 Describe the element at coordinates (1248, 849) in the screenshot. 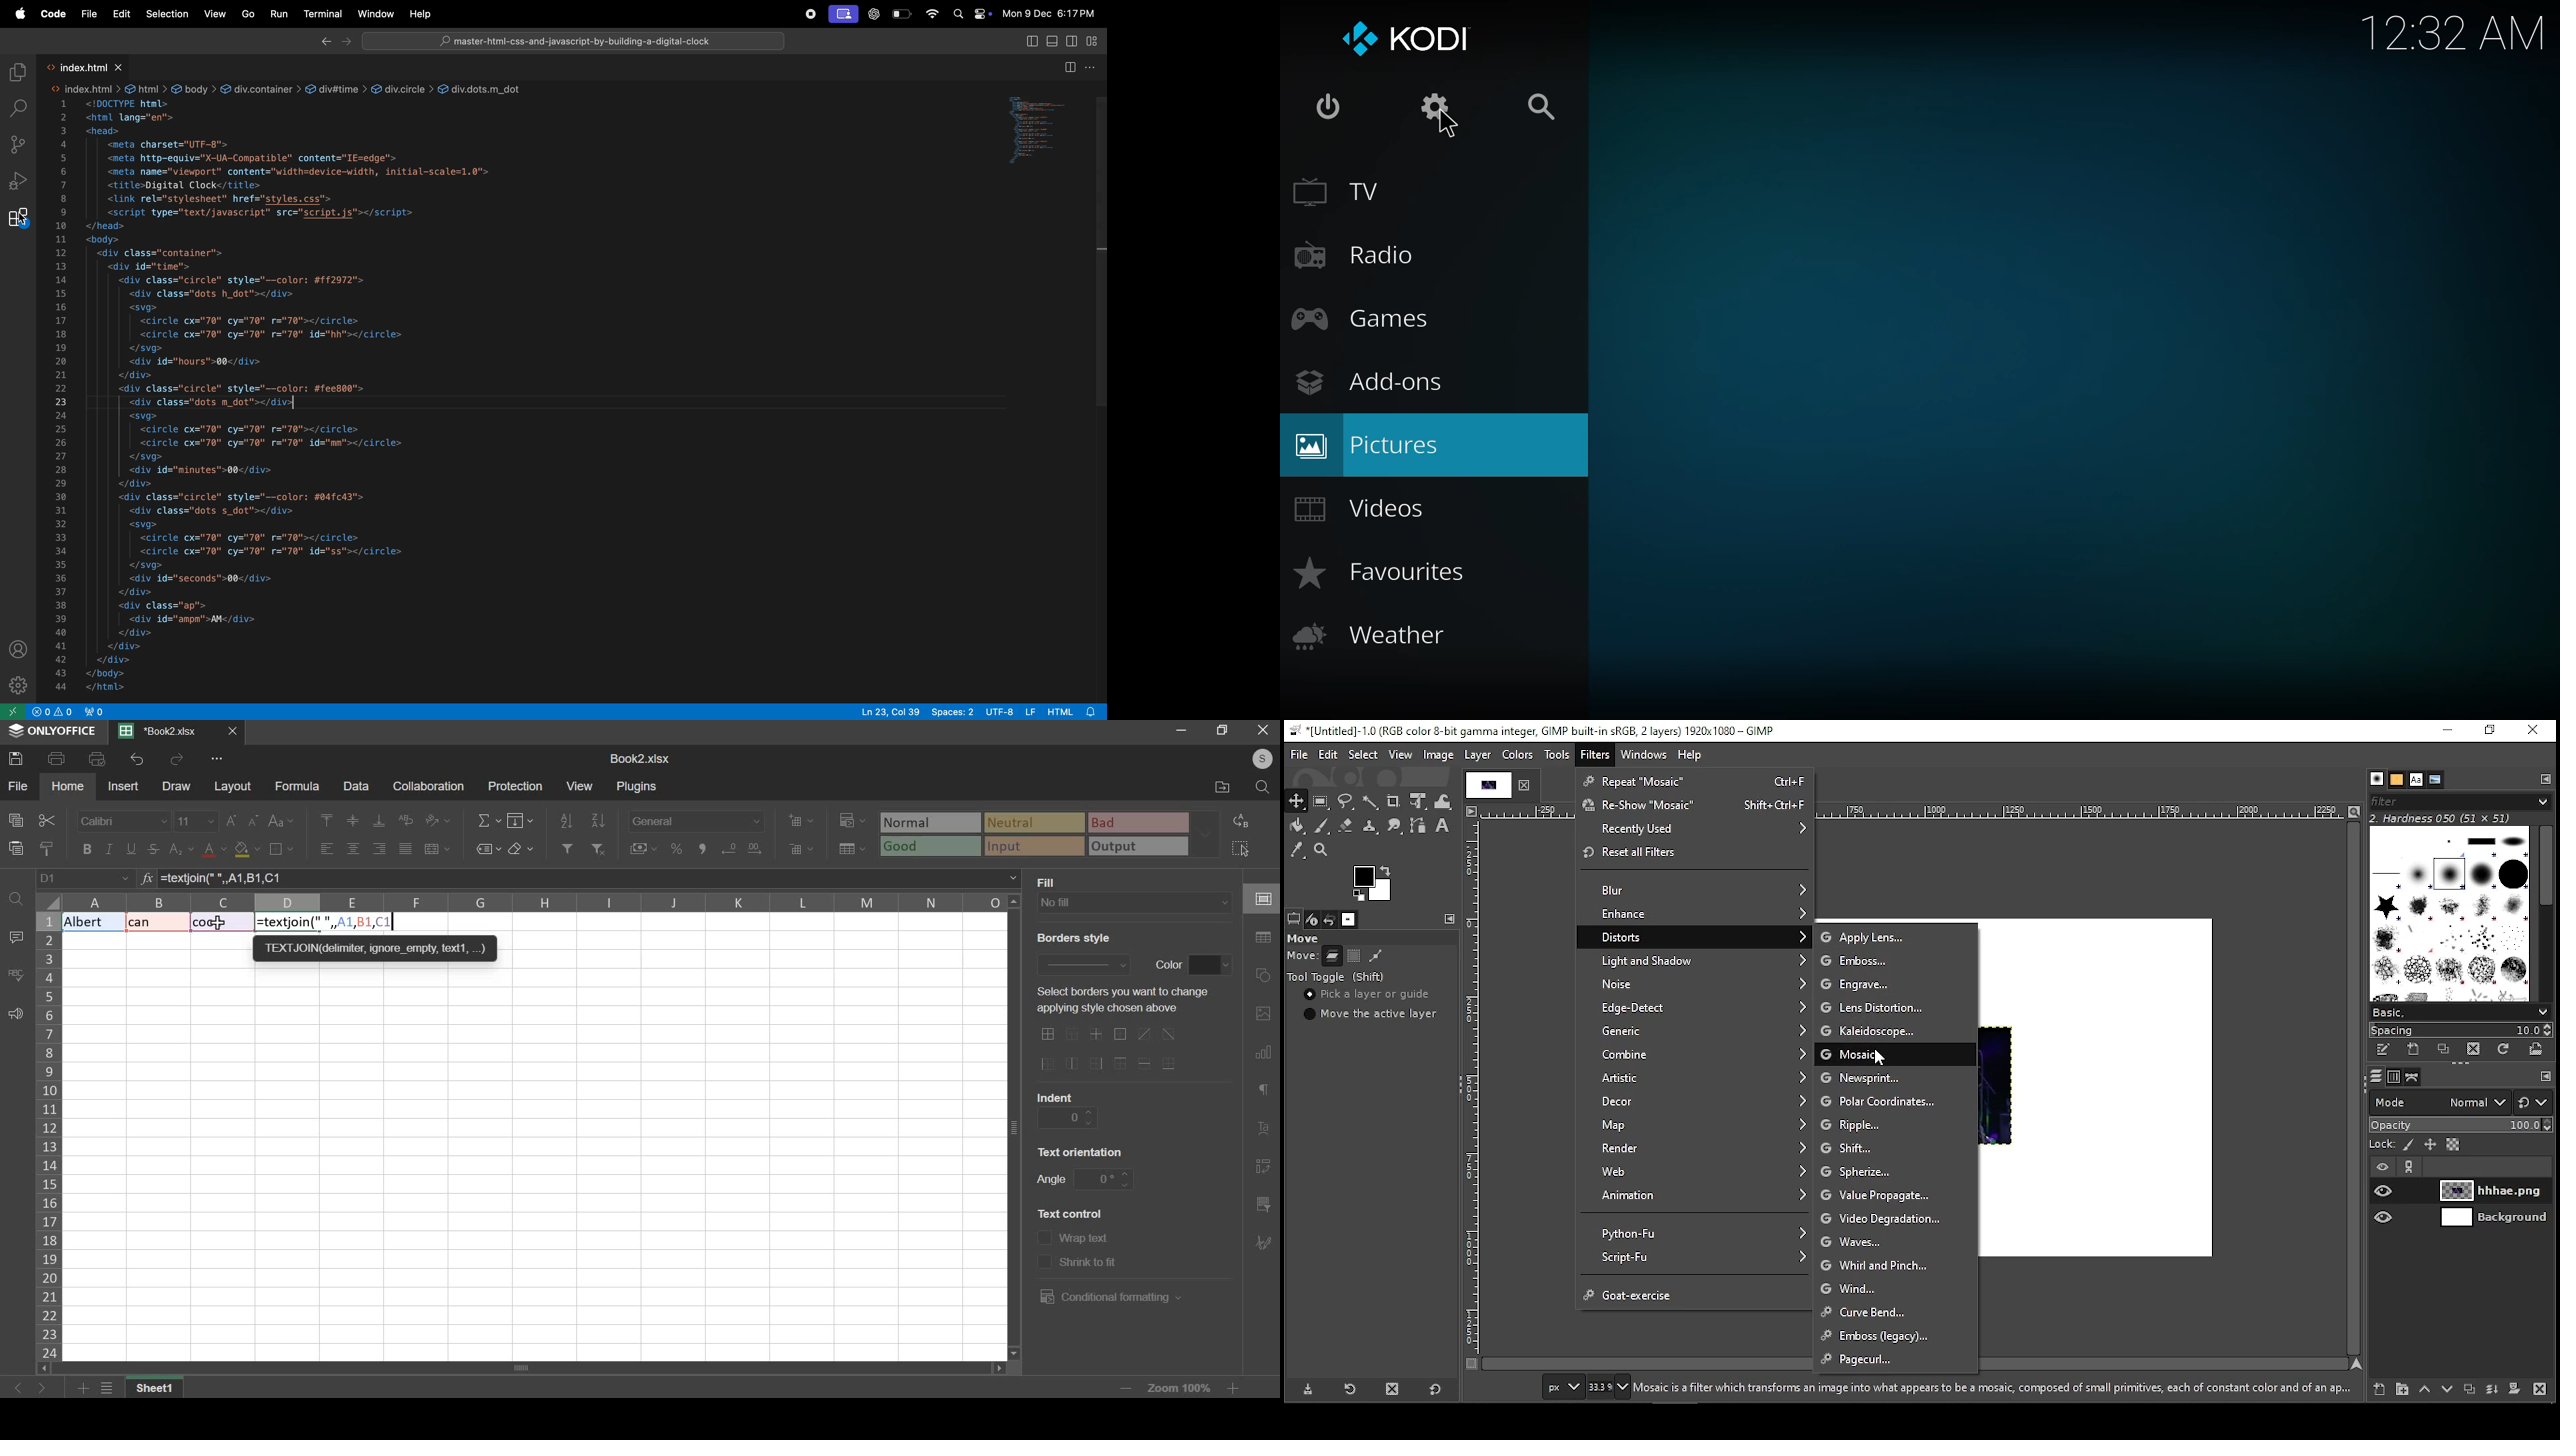

I see `select` at that location.